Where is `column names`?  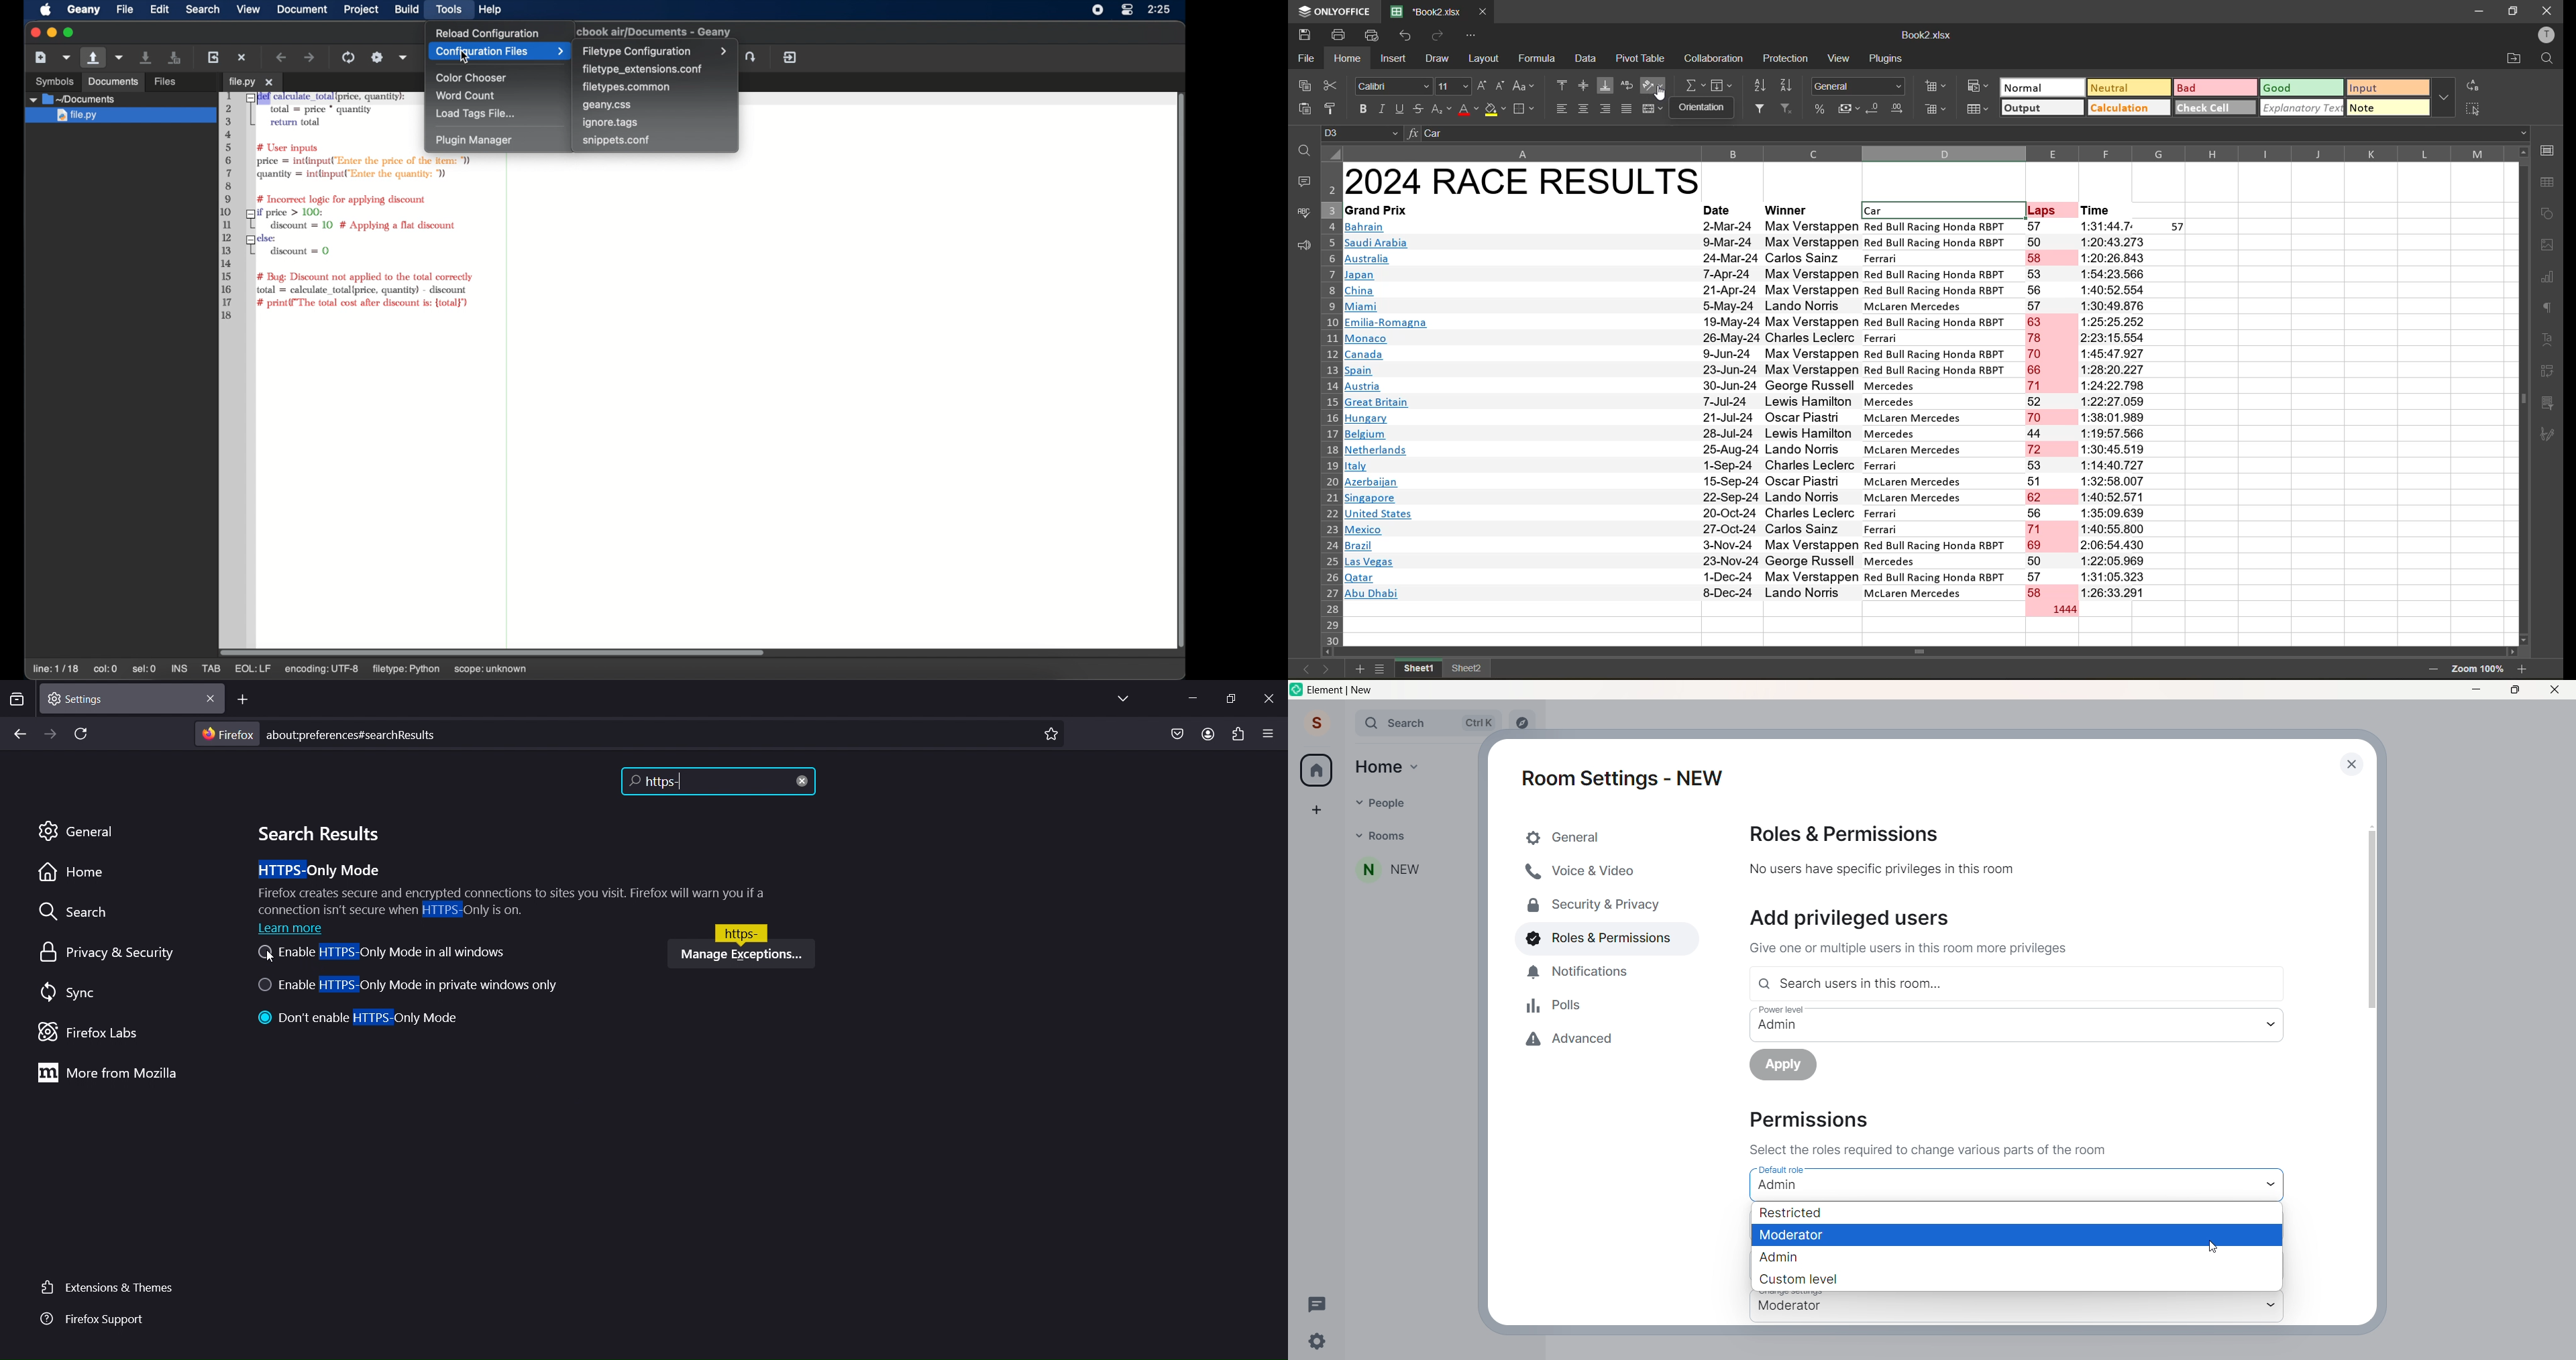 column names is located at coordinates (1924, 153).